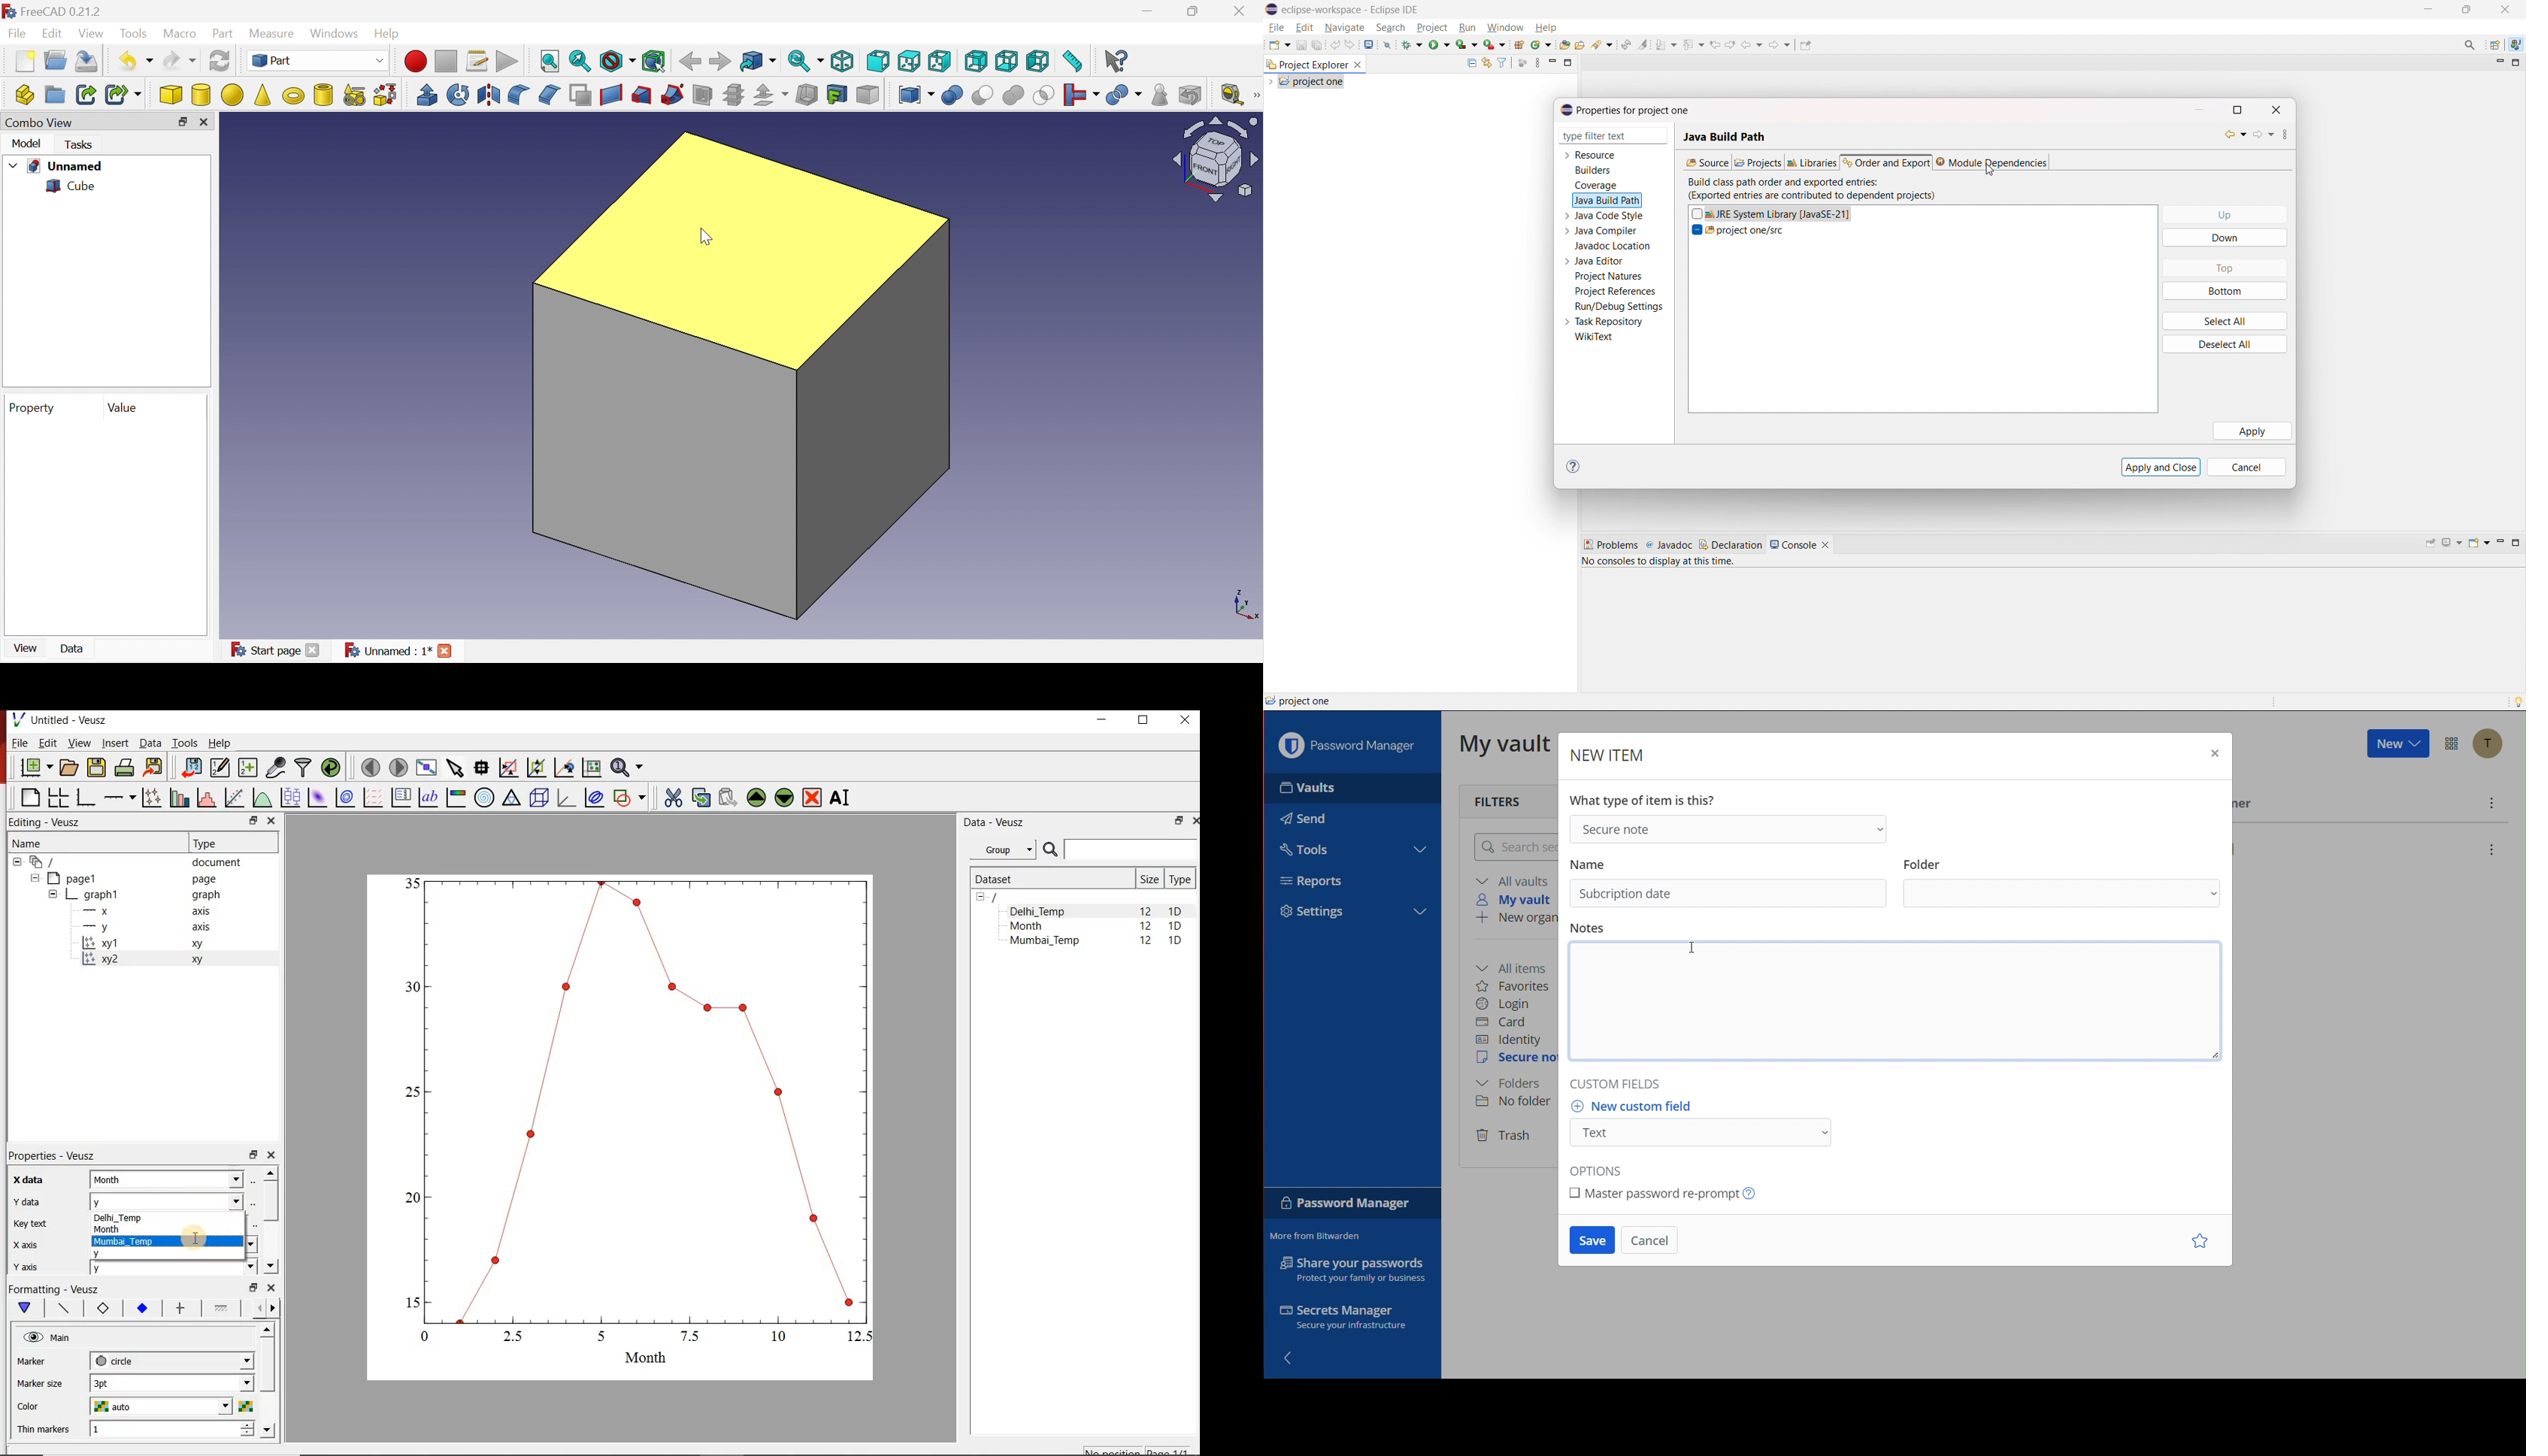 The height and width of the screenshot is (1456, 2548). What do you see at coordinates (551, 95) in the screenshot?
I see `Chamfer` at bounding box center [551, 95].